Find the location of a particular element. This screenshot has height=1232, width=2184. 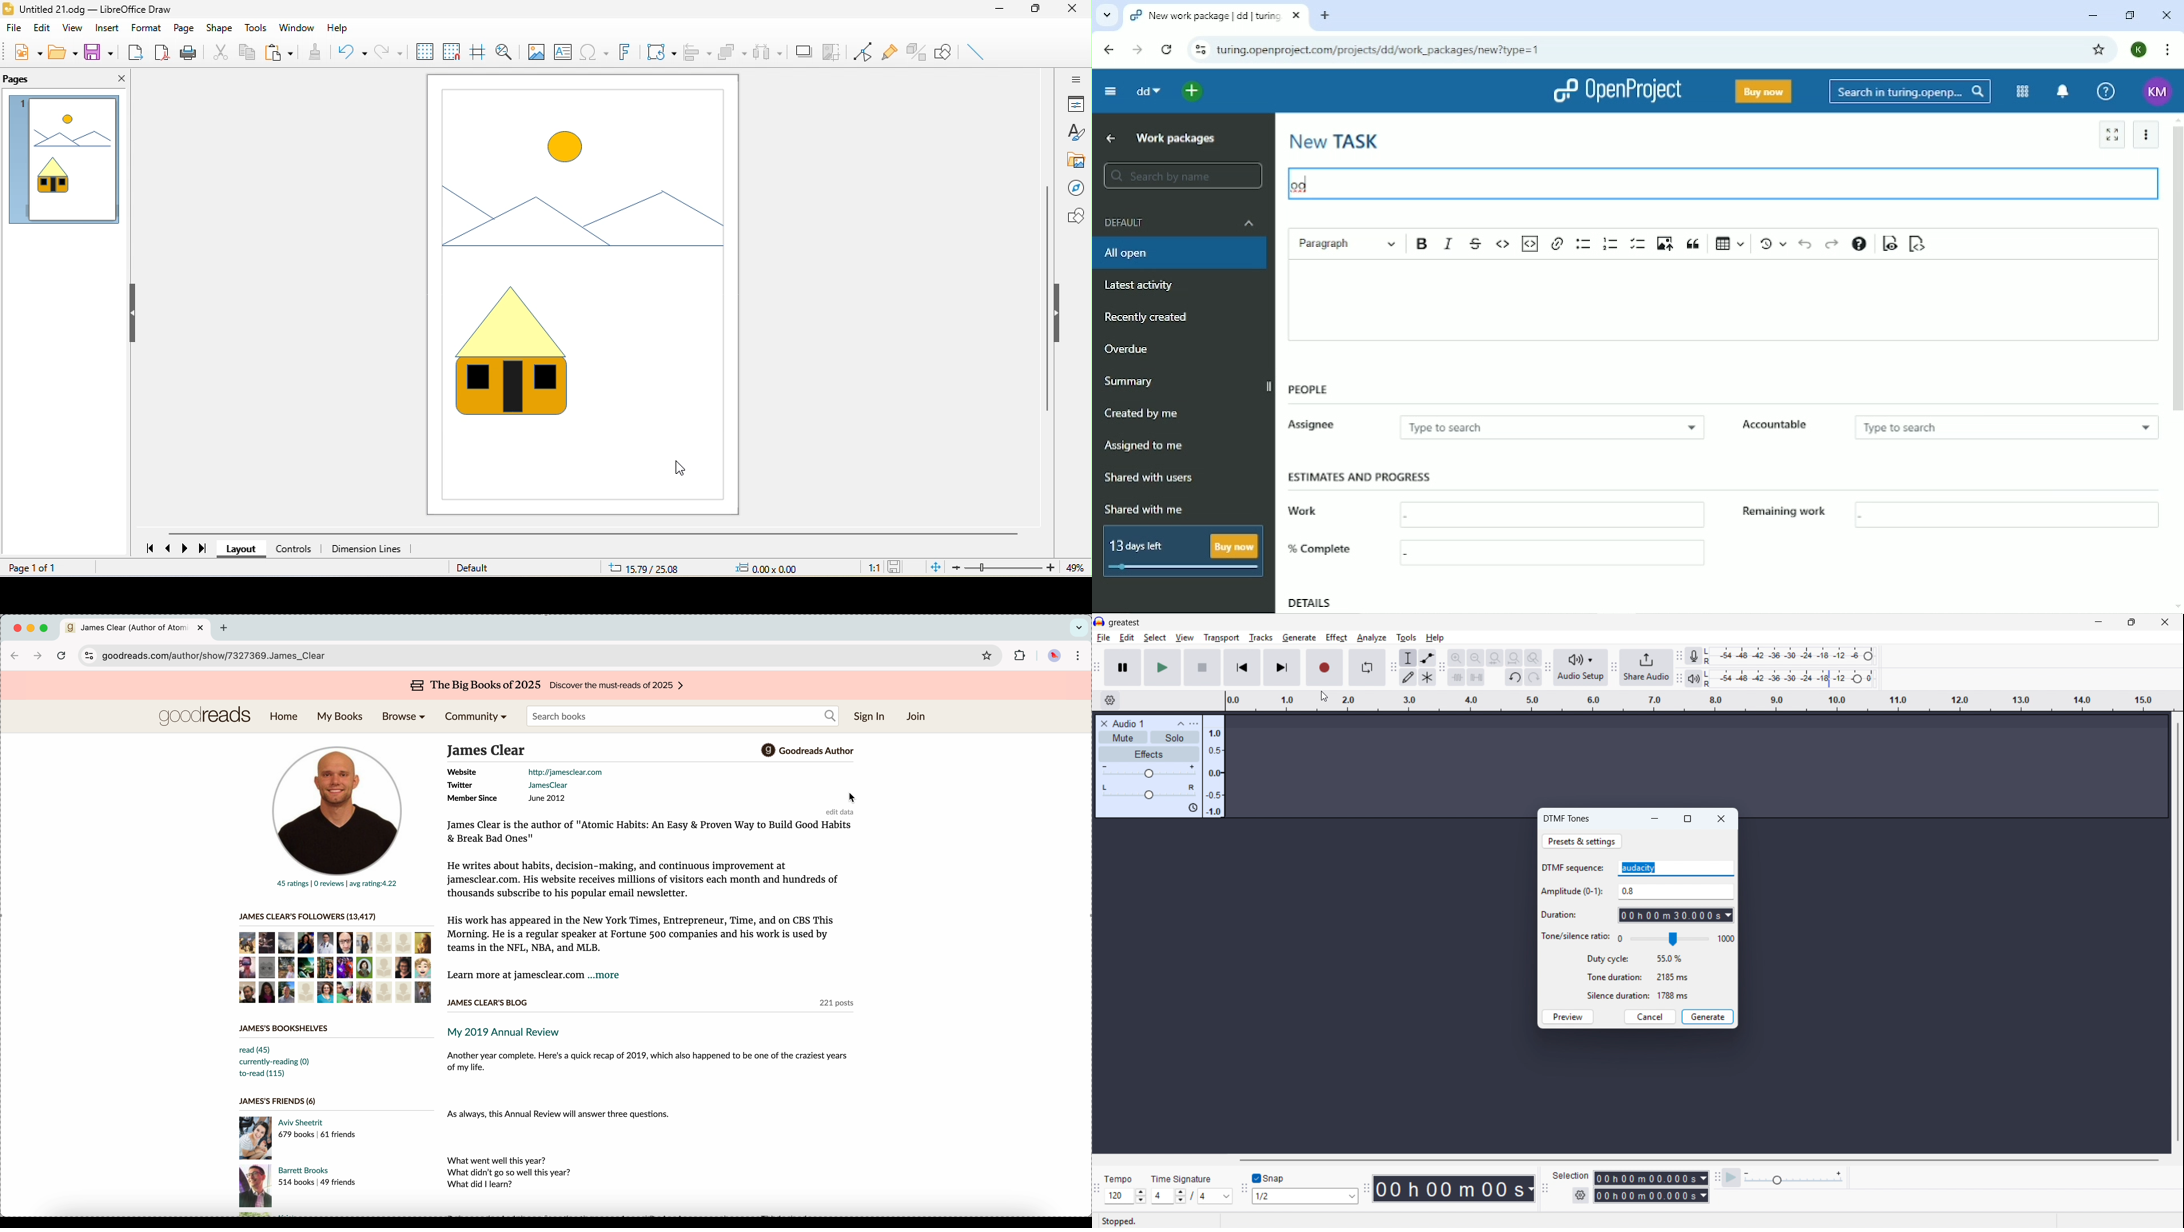

undo is located at coordinates (352, 52).